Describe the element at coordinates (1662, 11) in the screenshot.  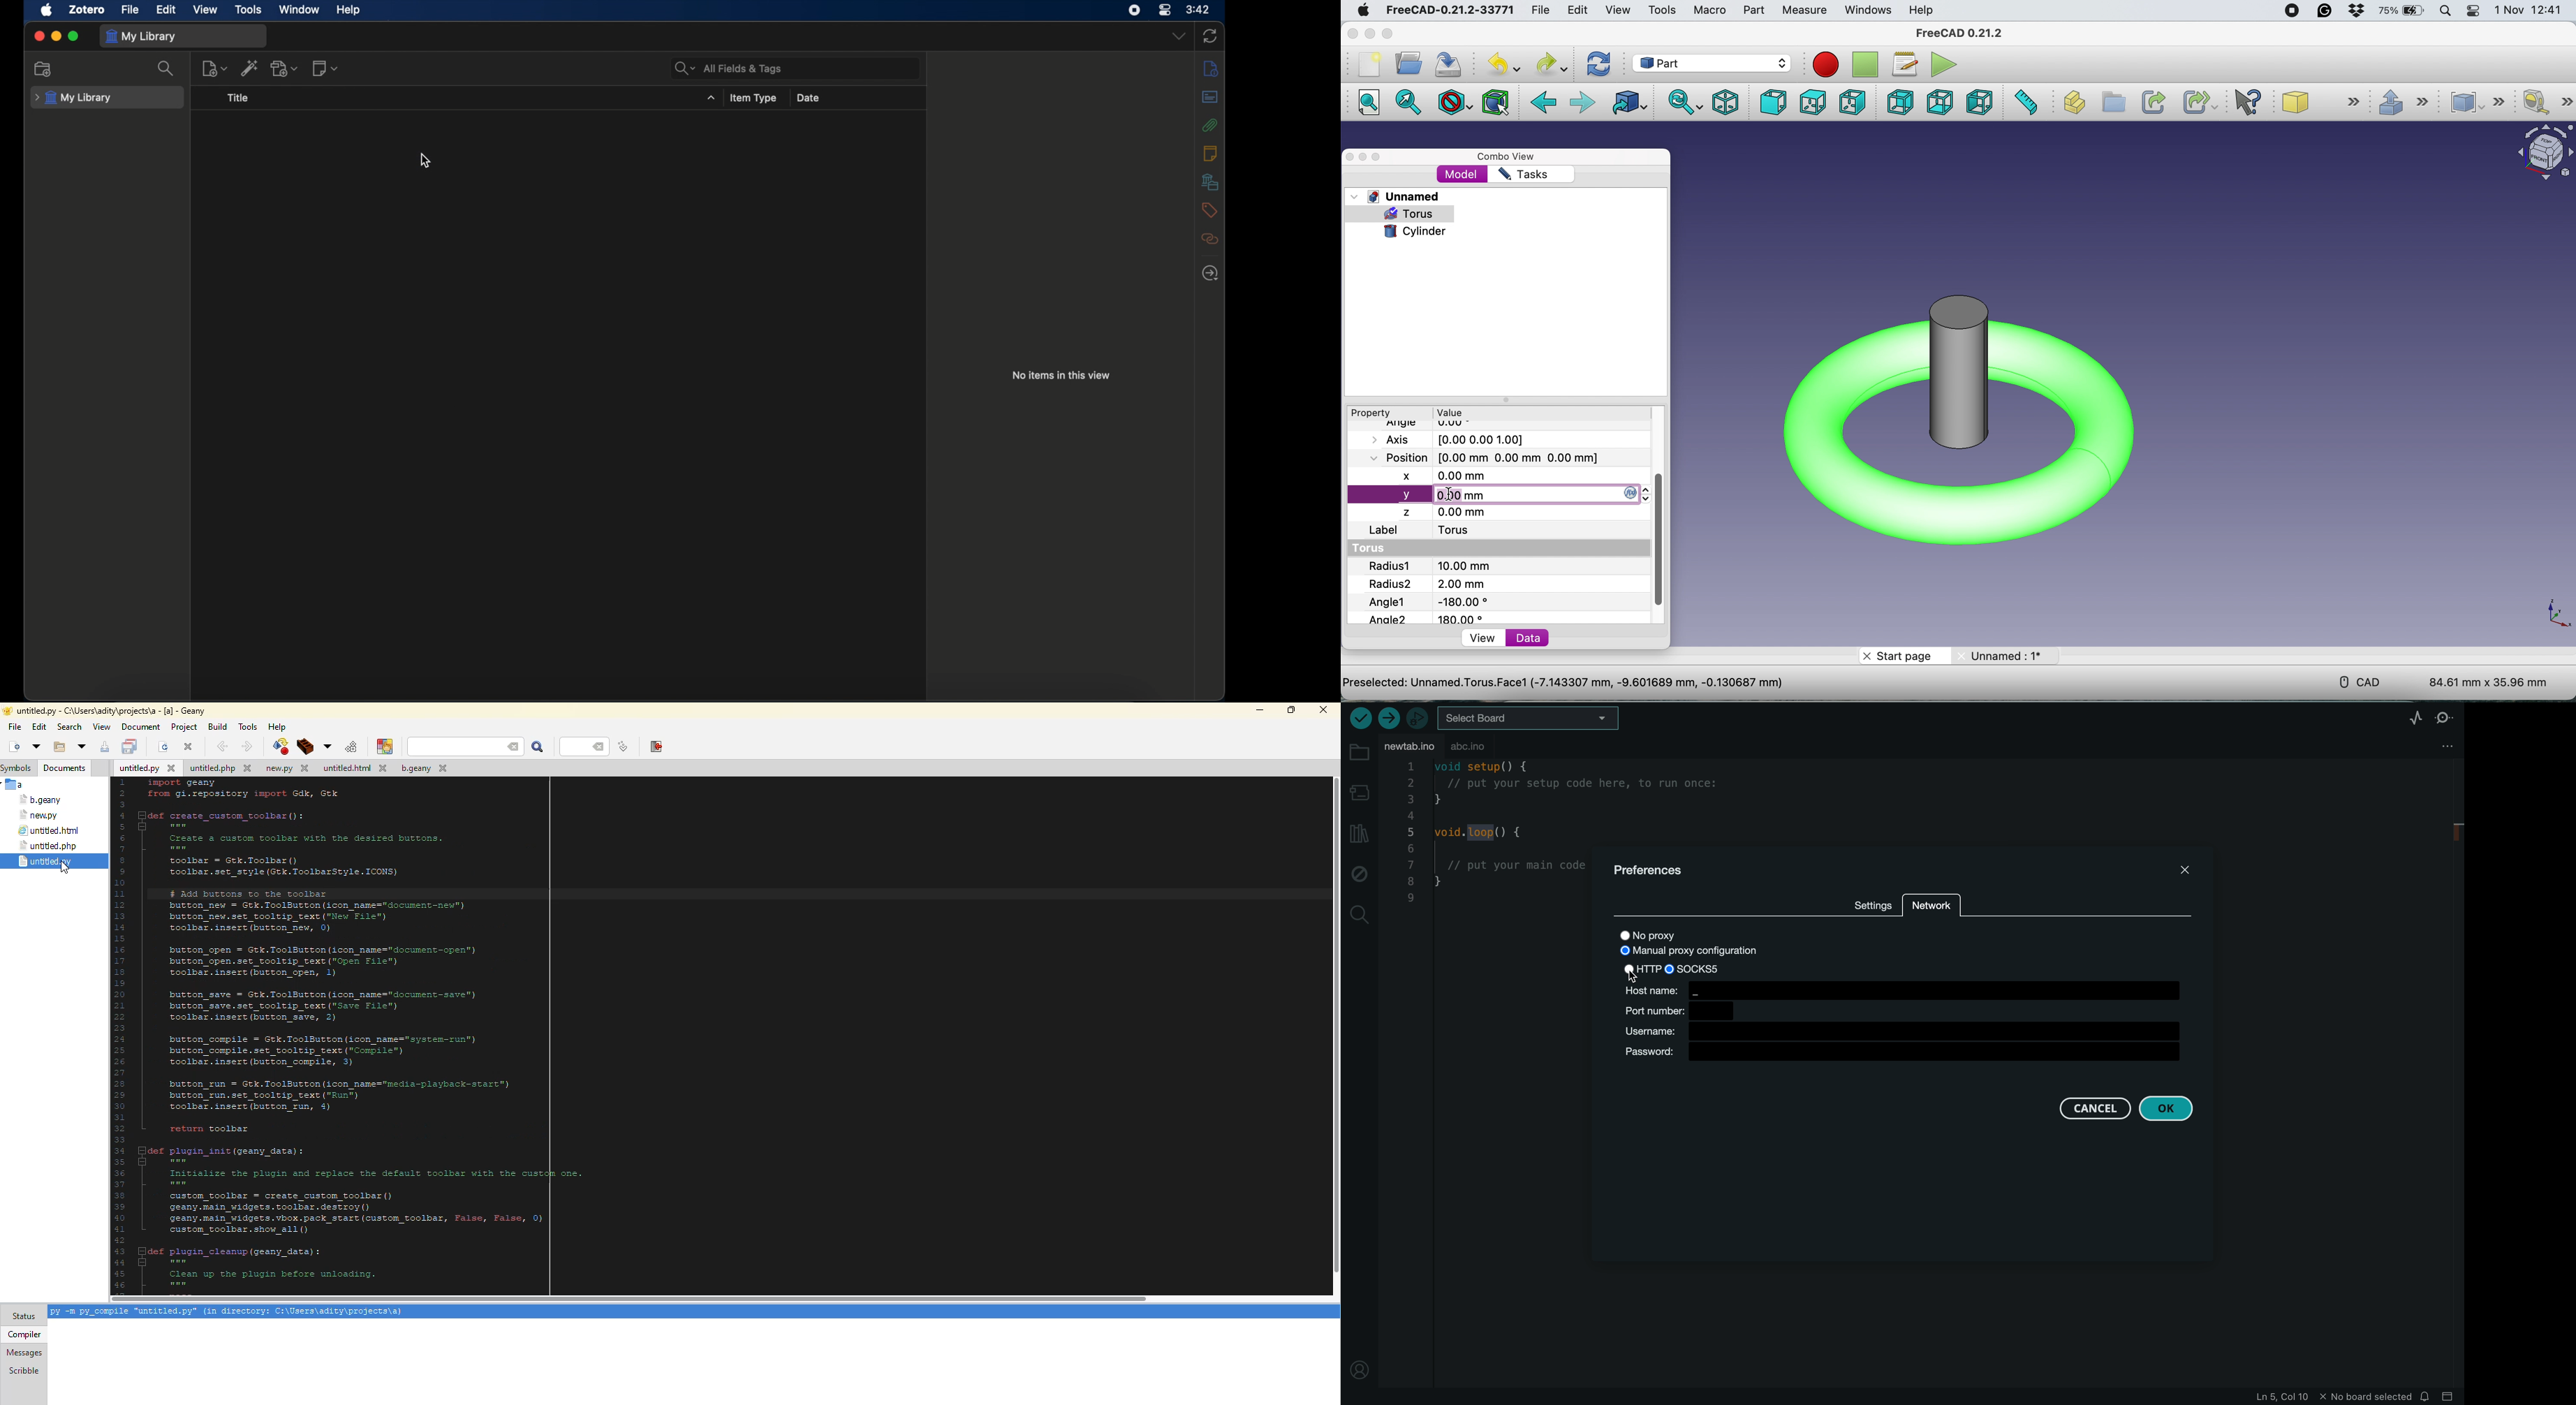
I see `tools` at that location.